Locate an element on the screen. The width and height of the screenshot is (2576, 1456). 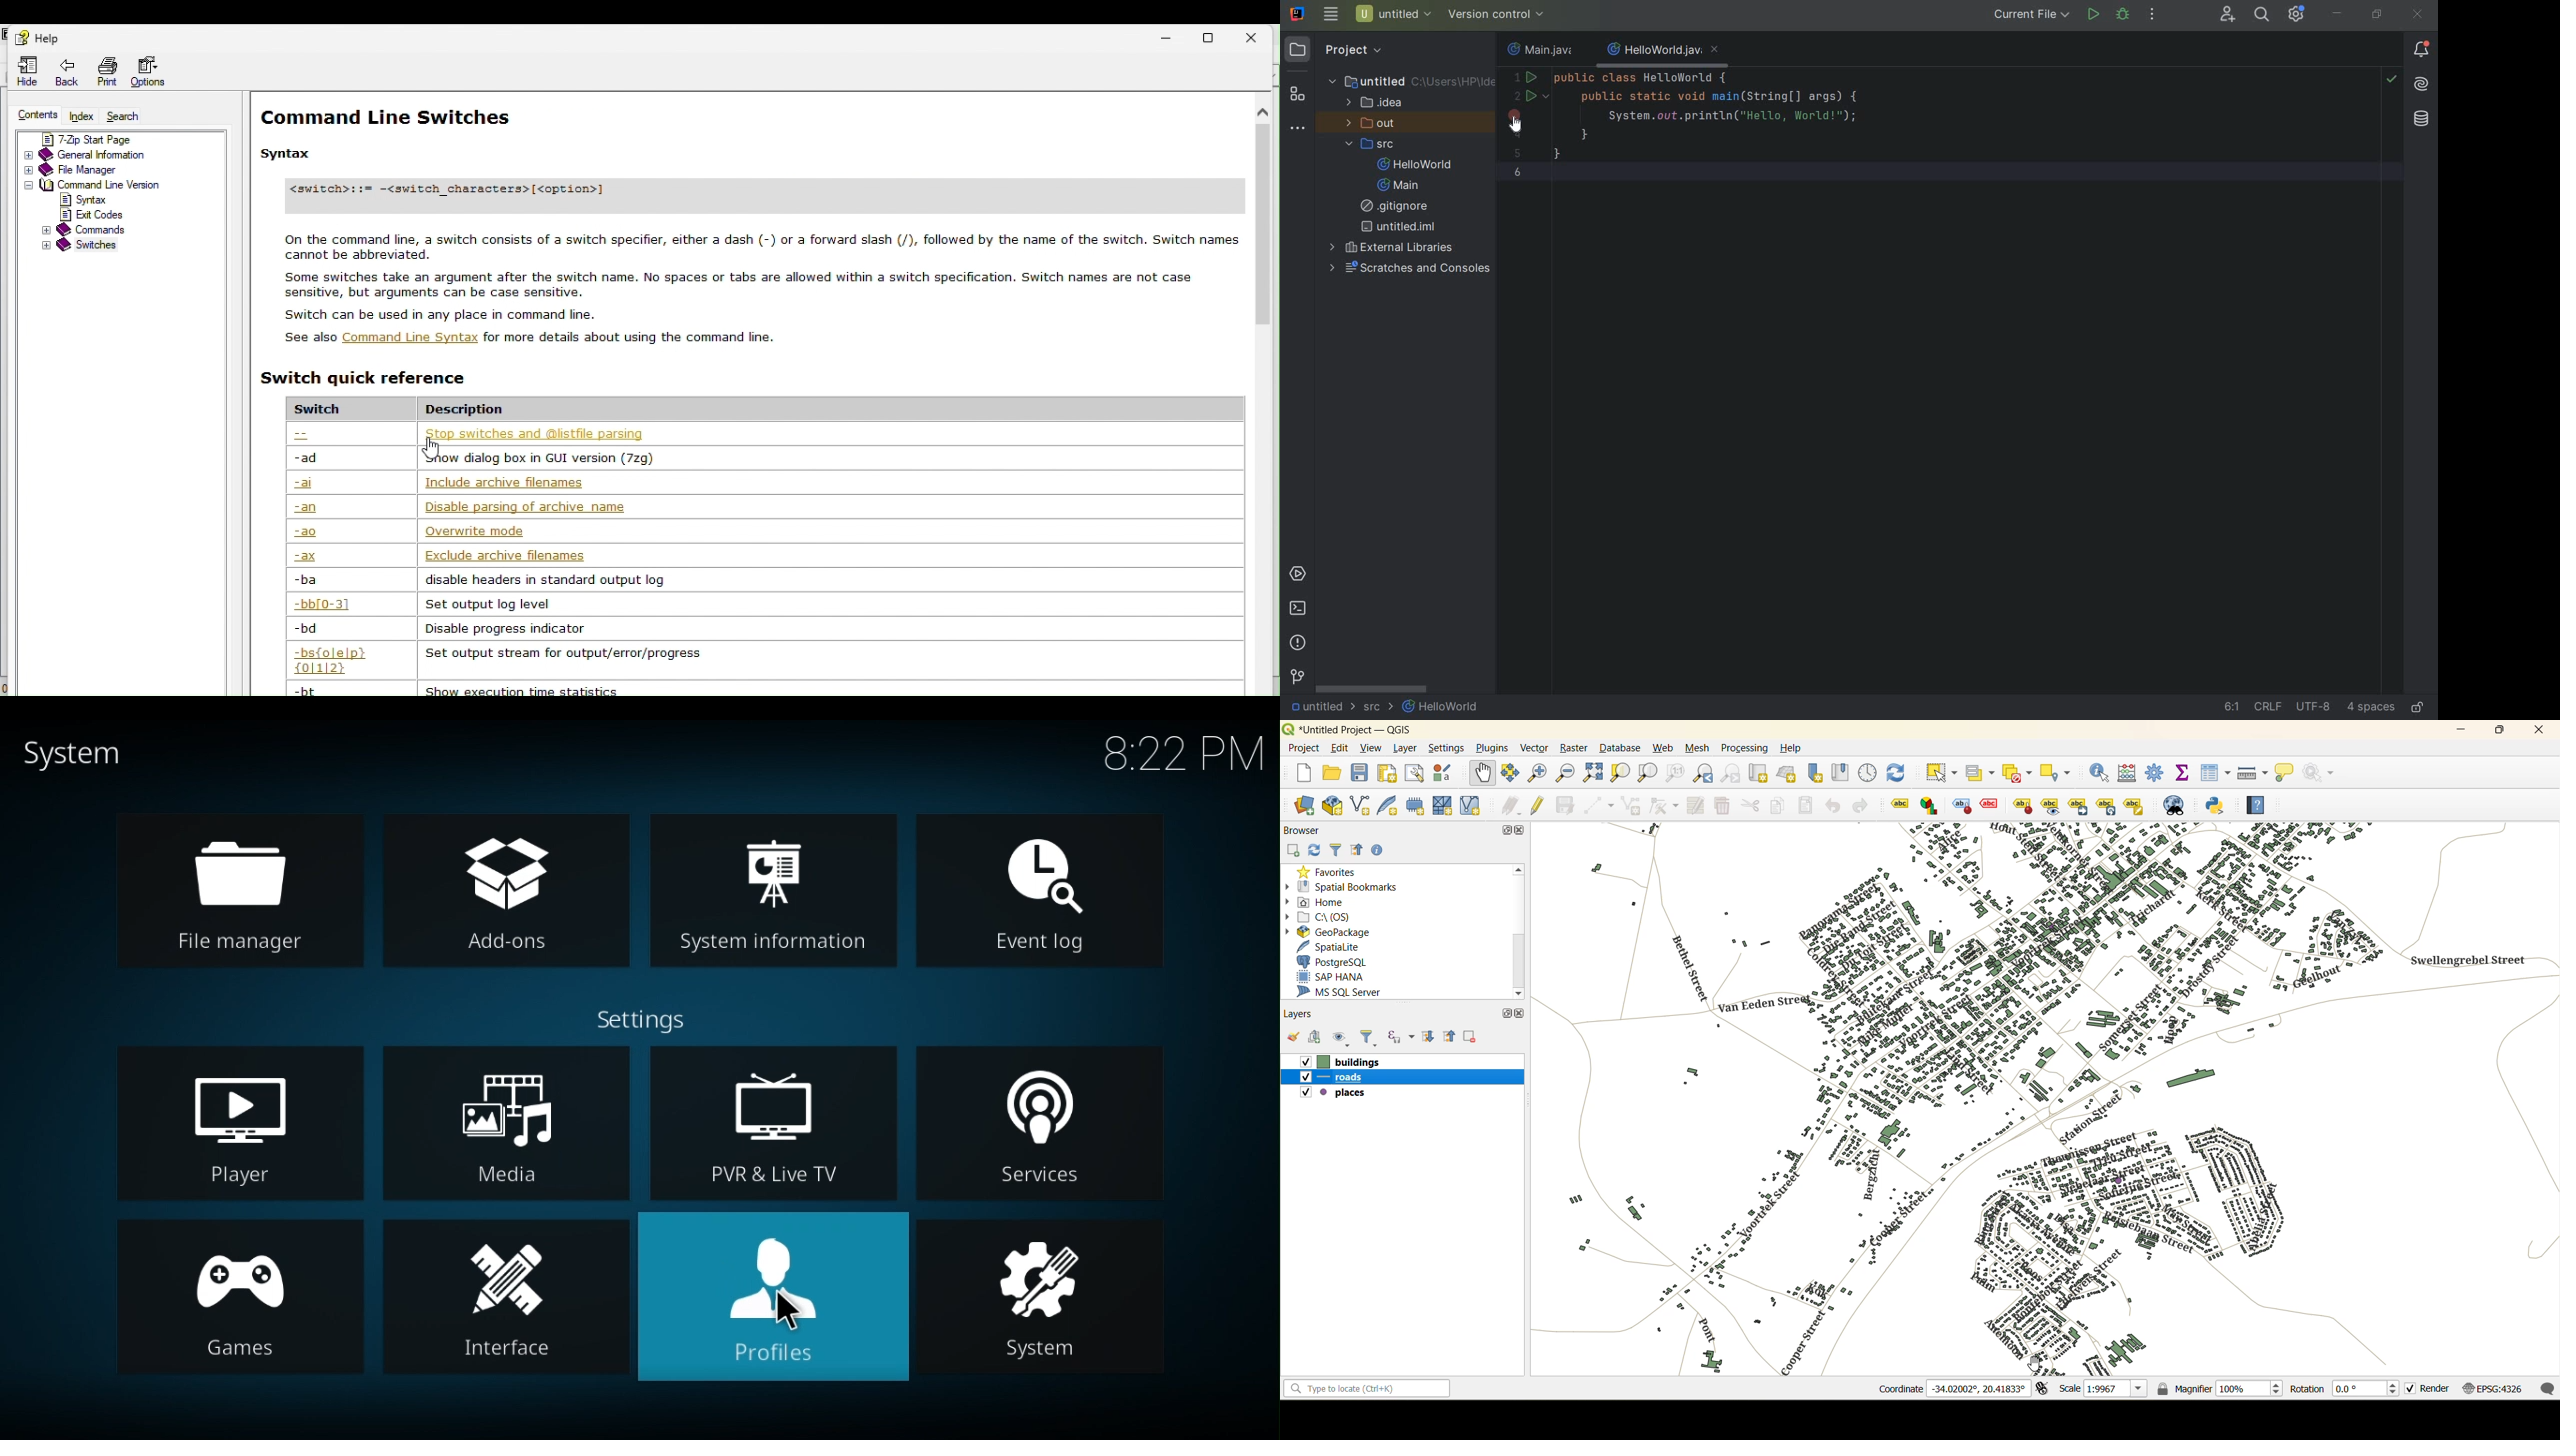
font placement changed is located at coordinates (2467, 958).